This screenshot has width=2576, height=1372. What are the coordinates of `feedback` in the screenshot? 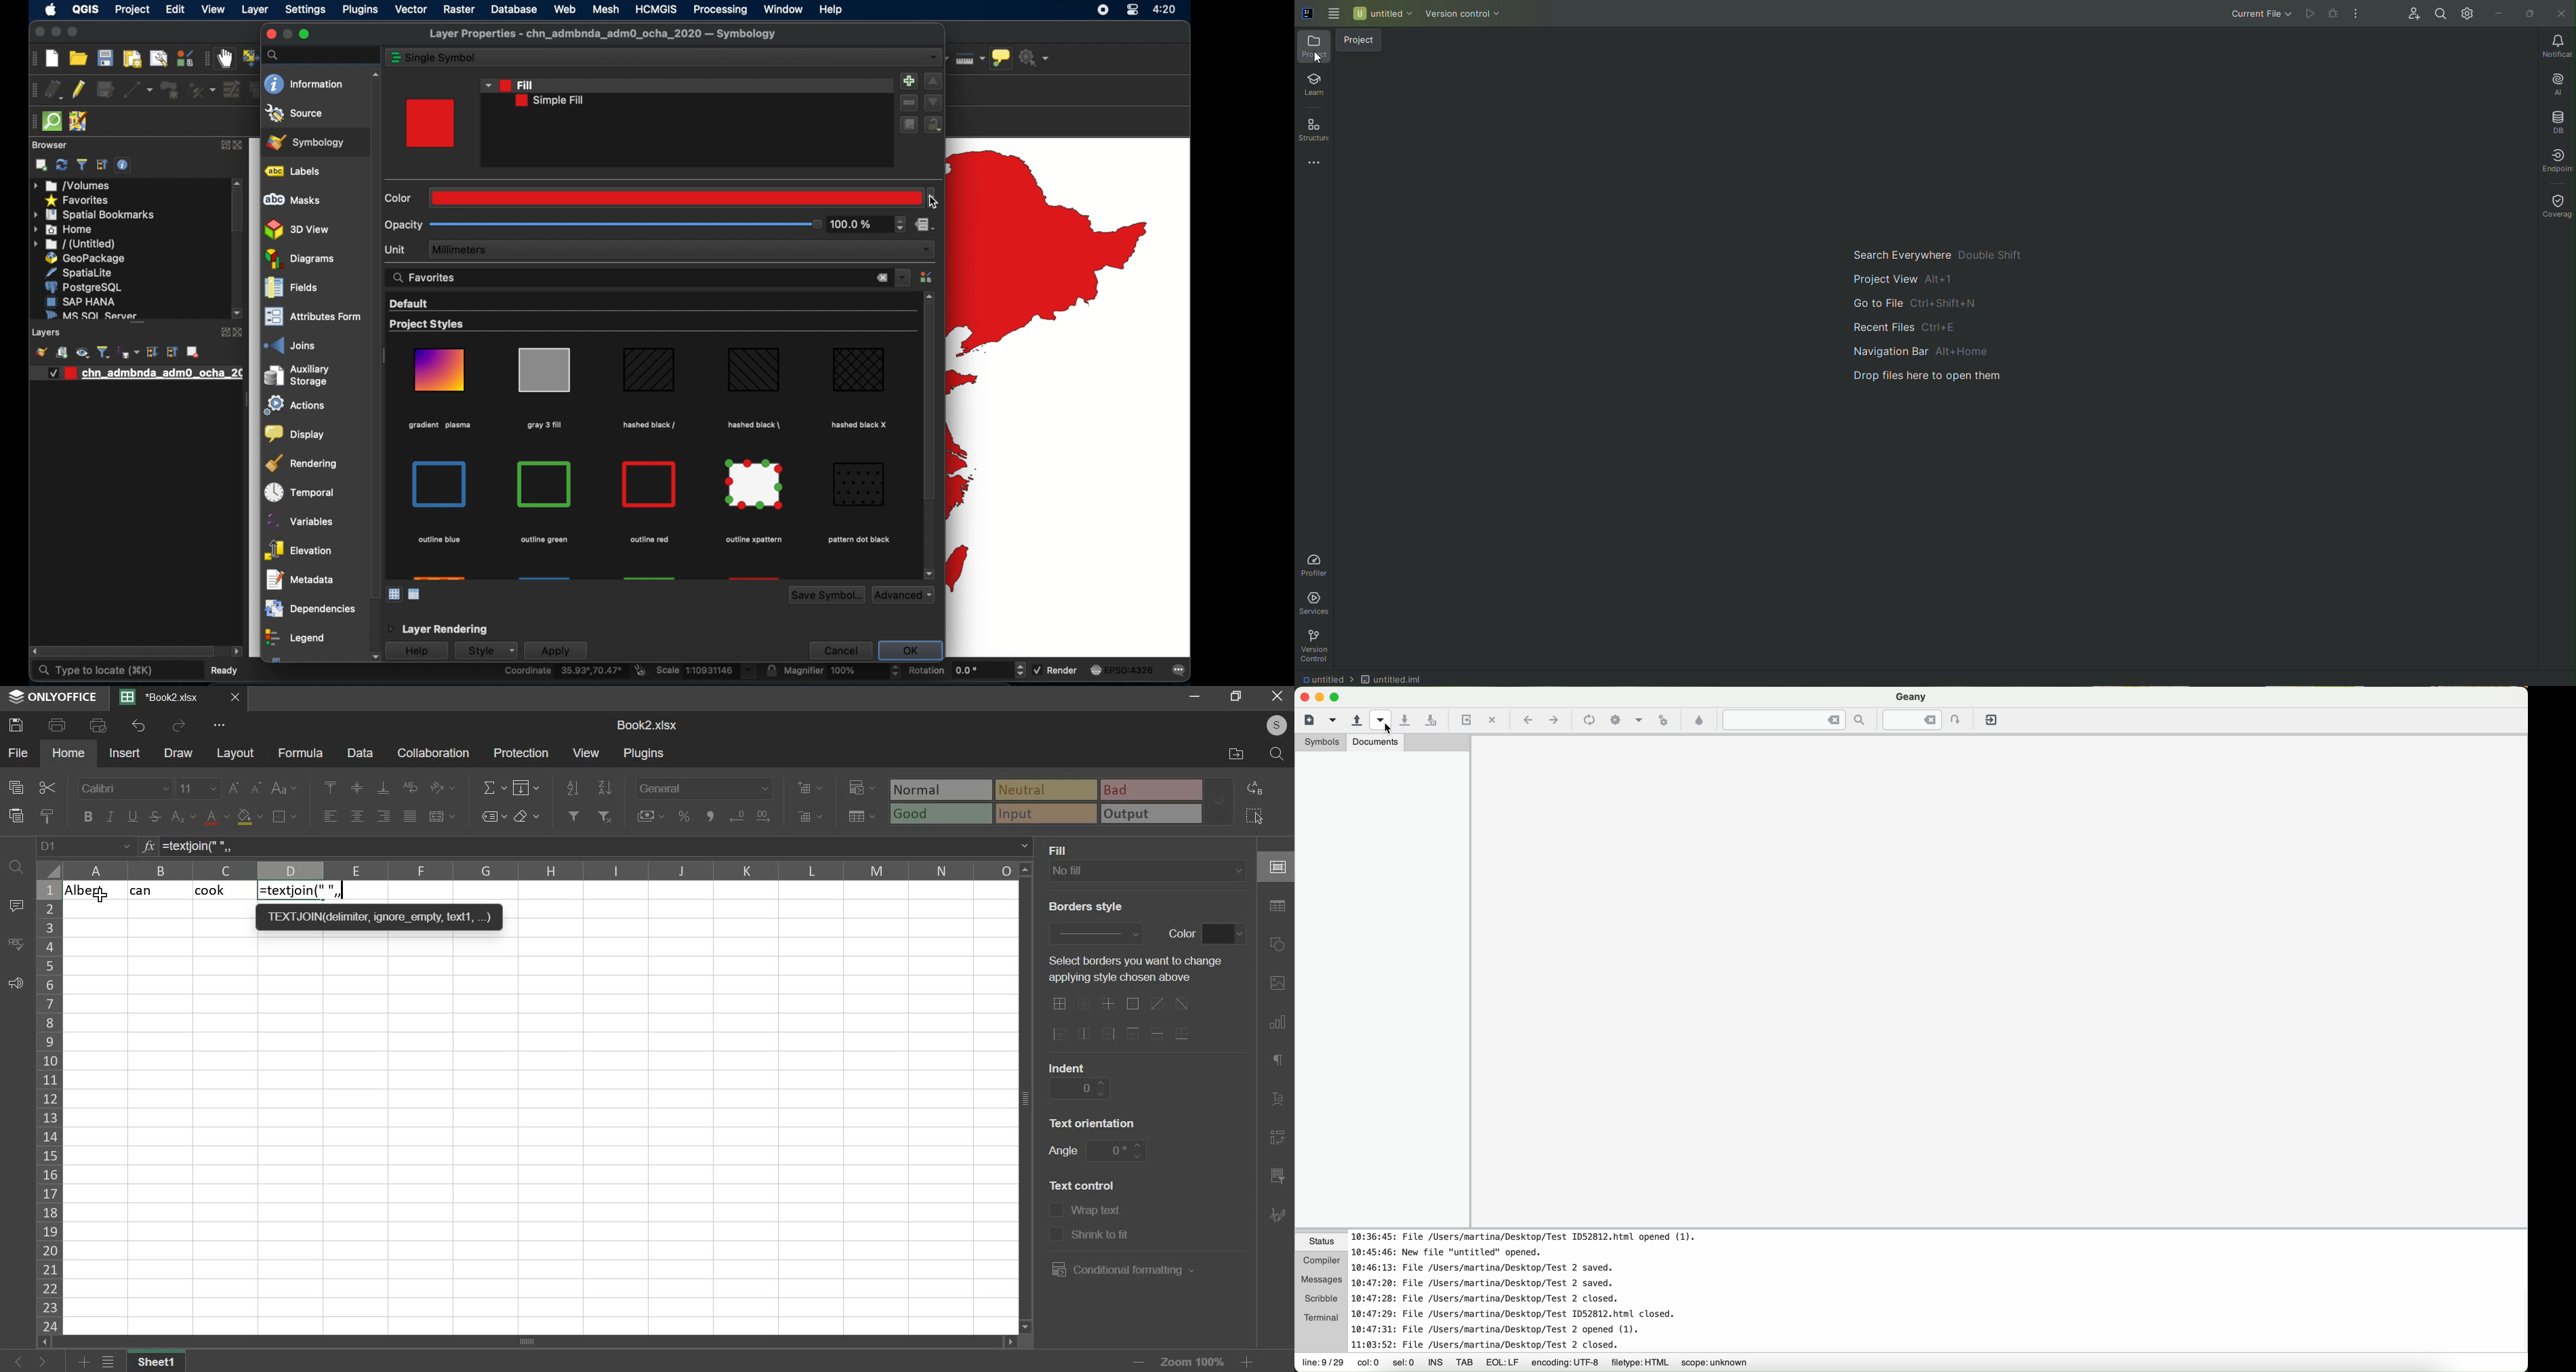 It's located at (16, 984).